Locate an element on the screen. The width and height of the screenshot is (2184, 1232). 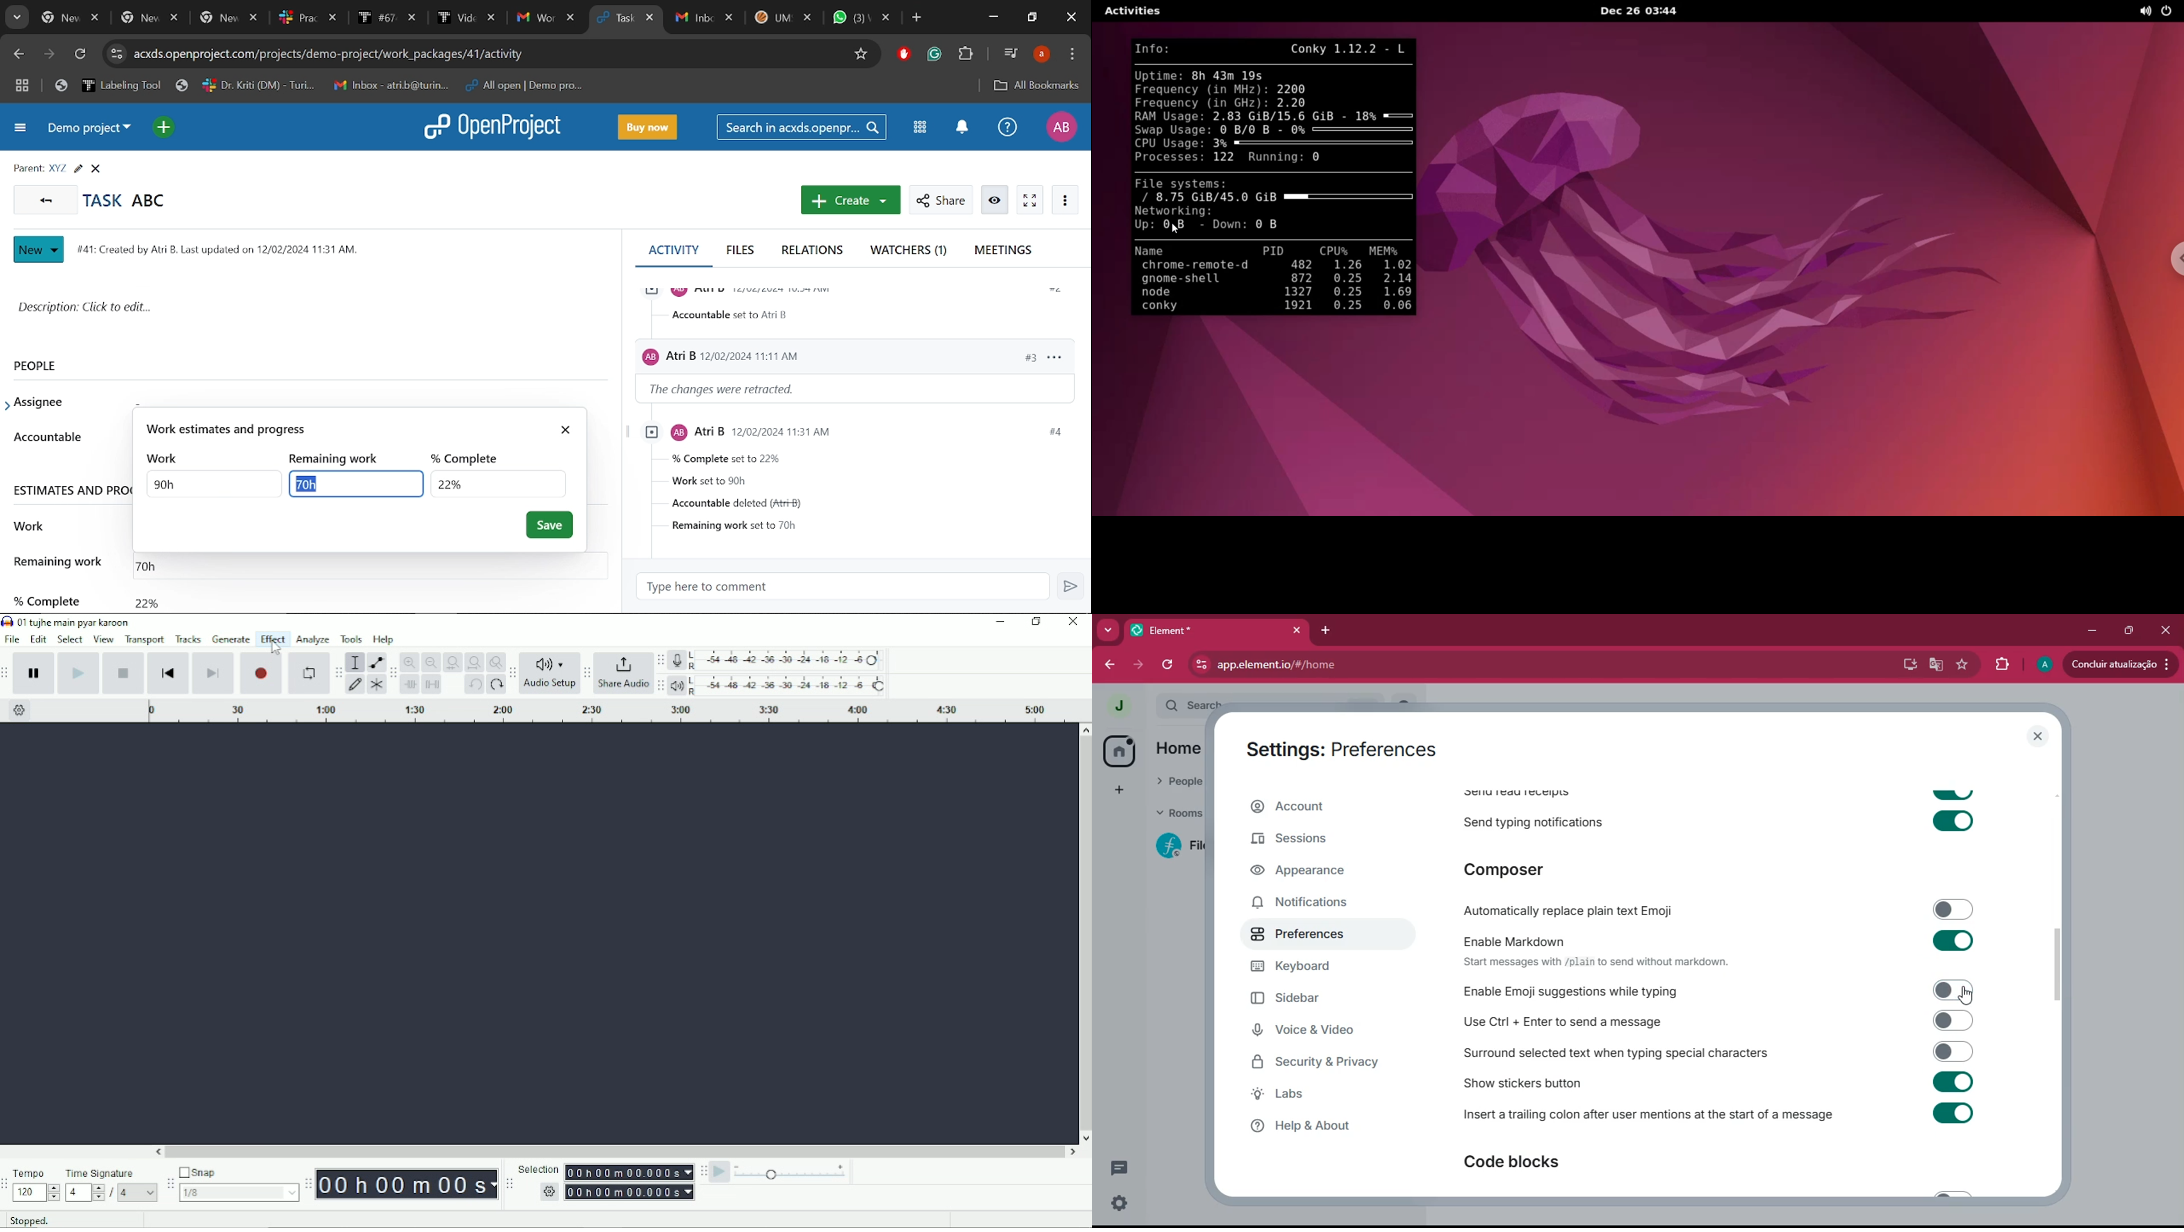
Next page is located at coordinates (52, 55).